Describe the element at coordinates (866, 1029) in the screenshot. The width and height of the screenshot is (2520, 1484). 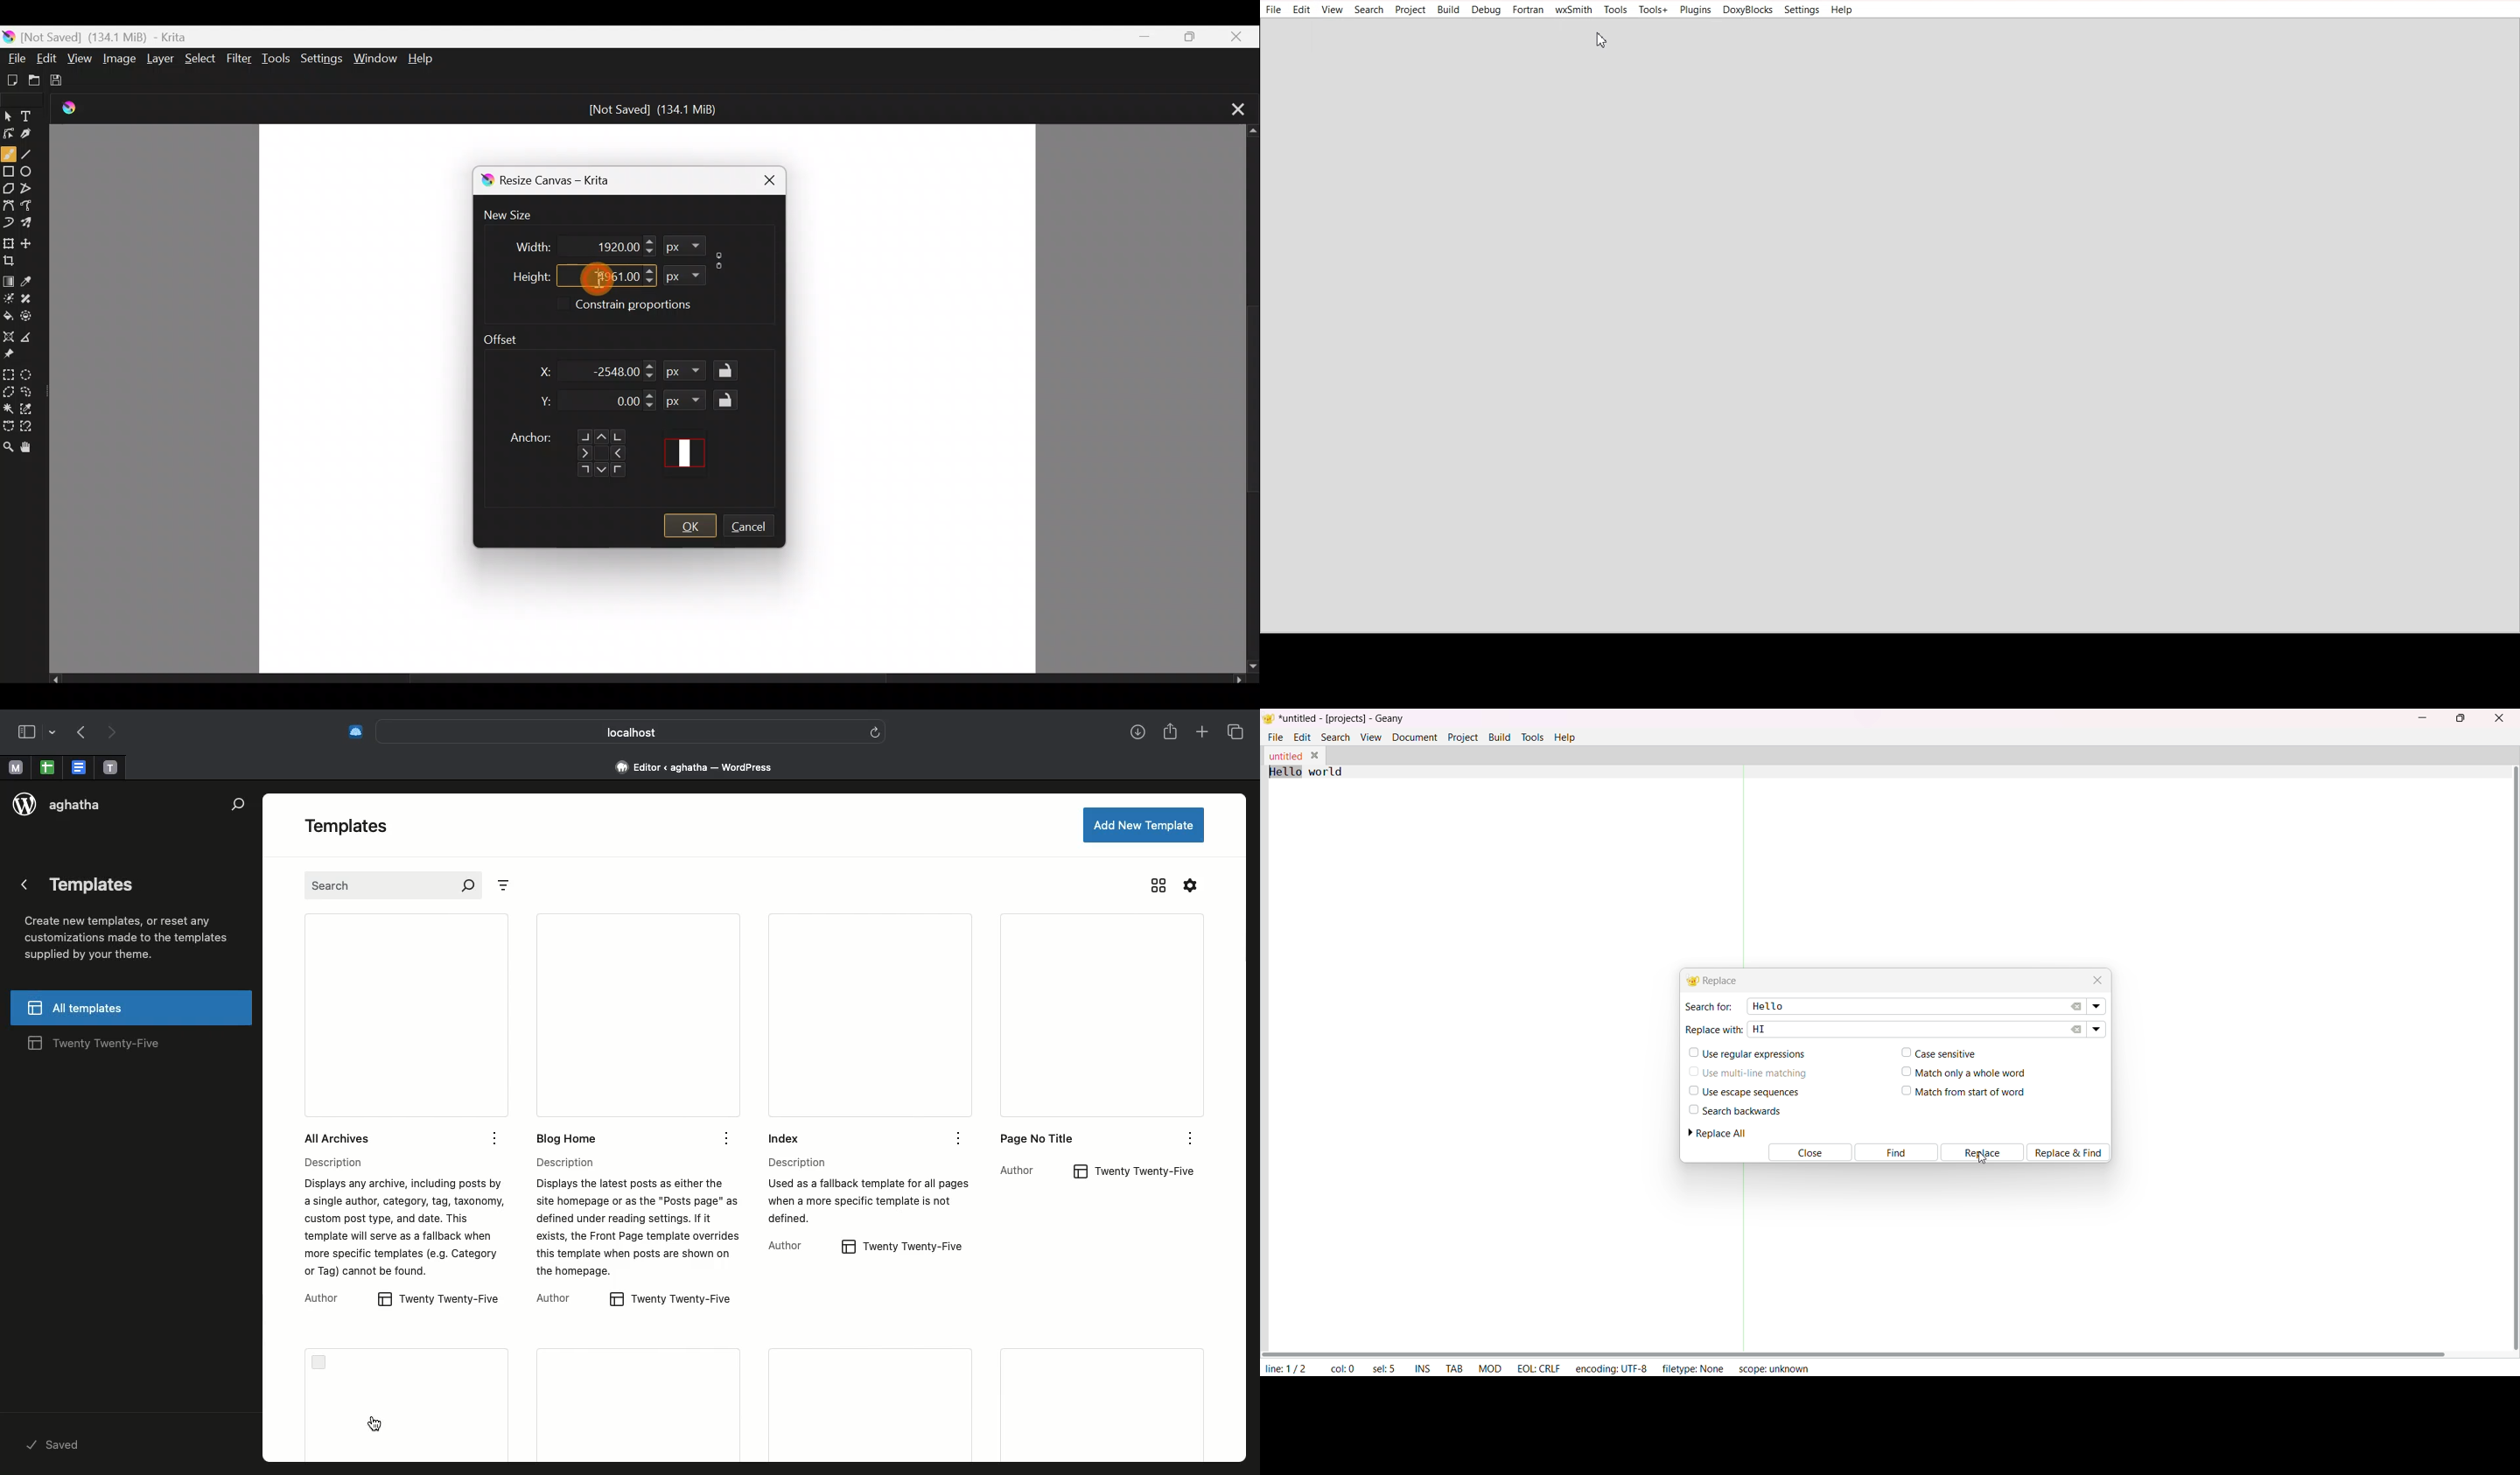
I see `Index` at that location.